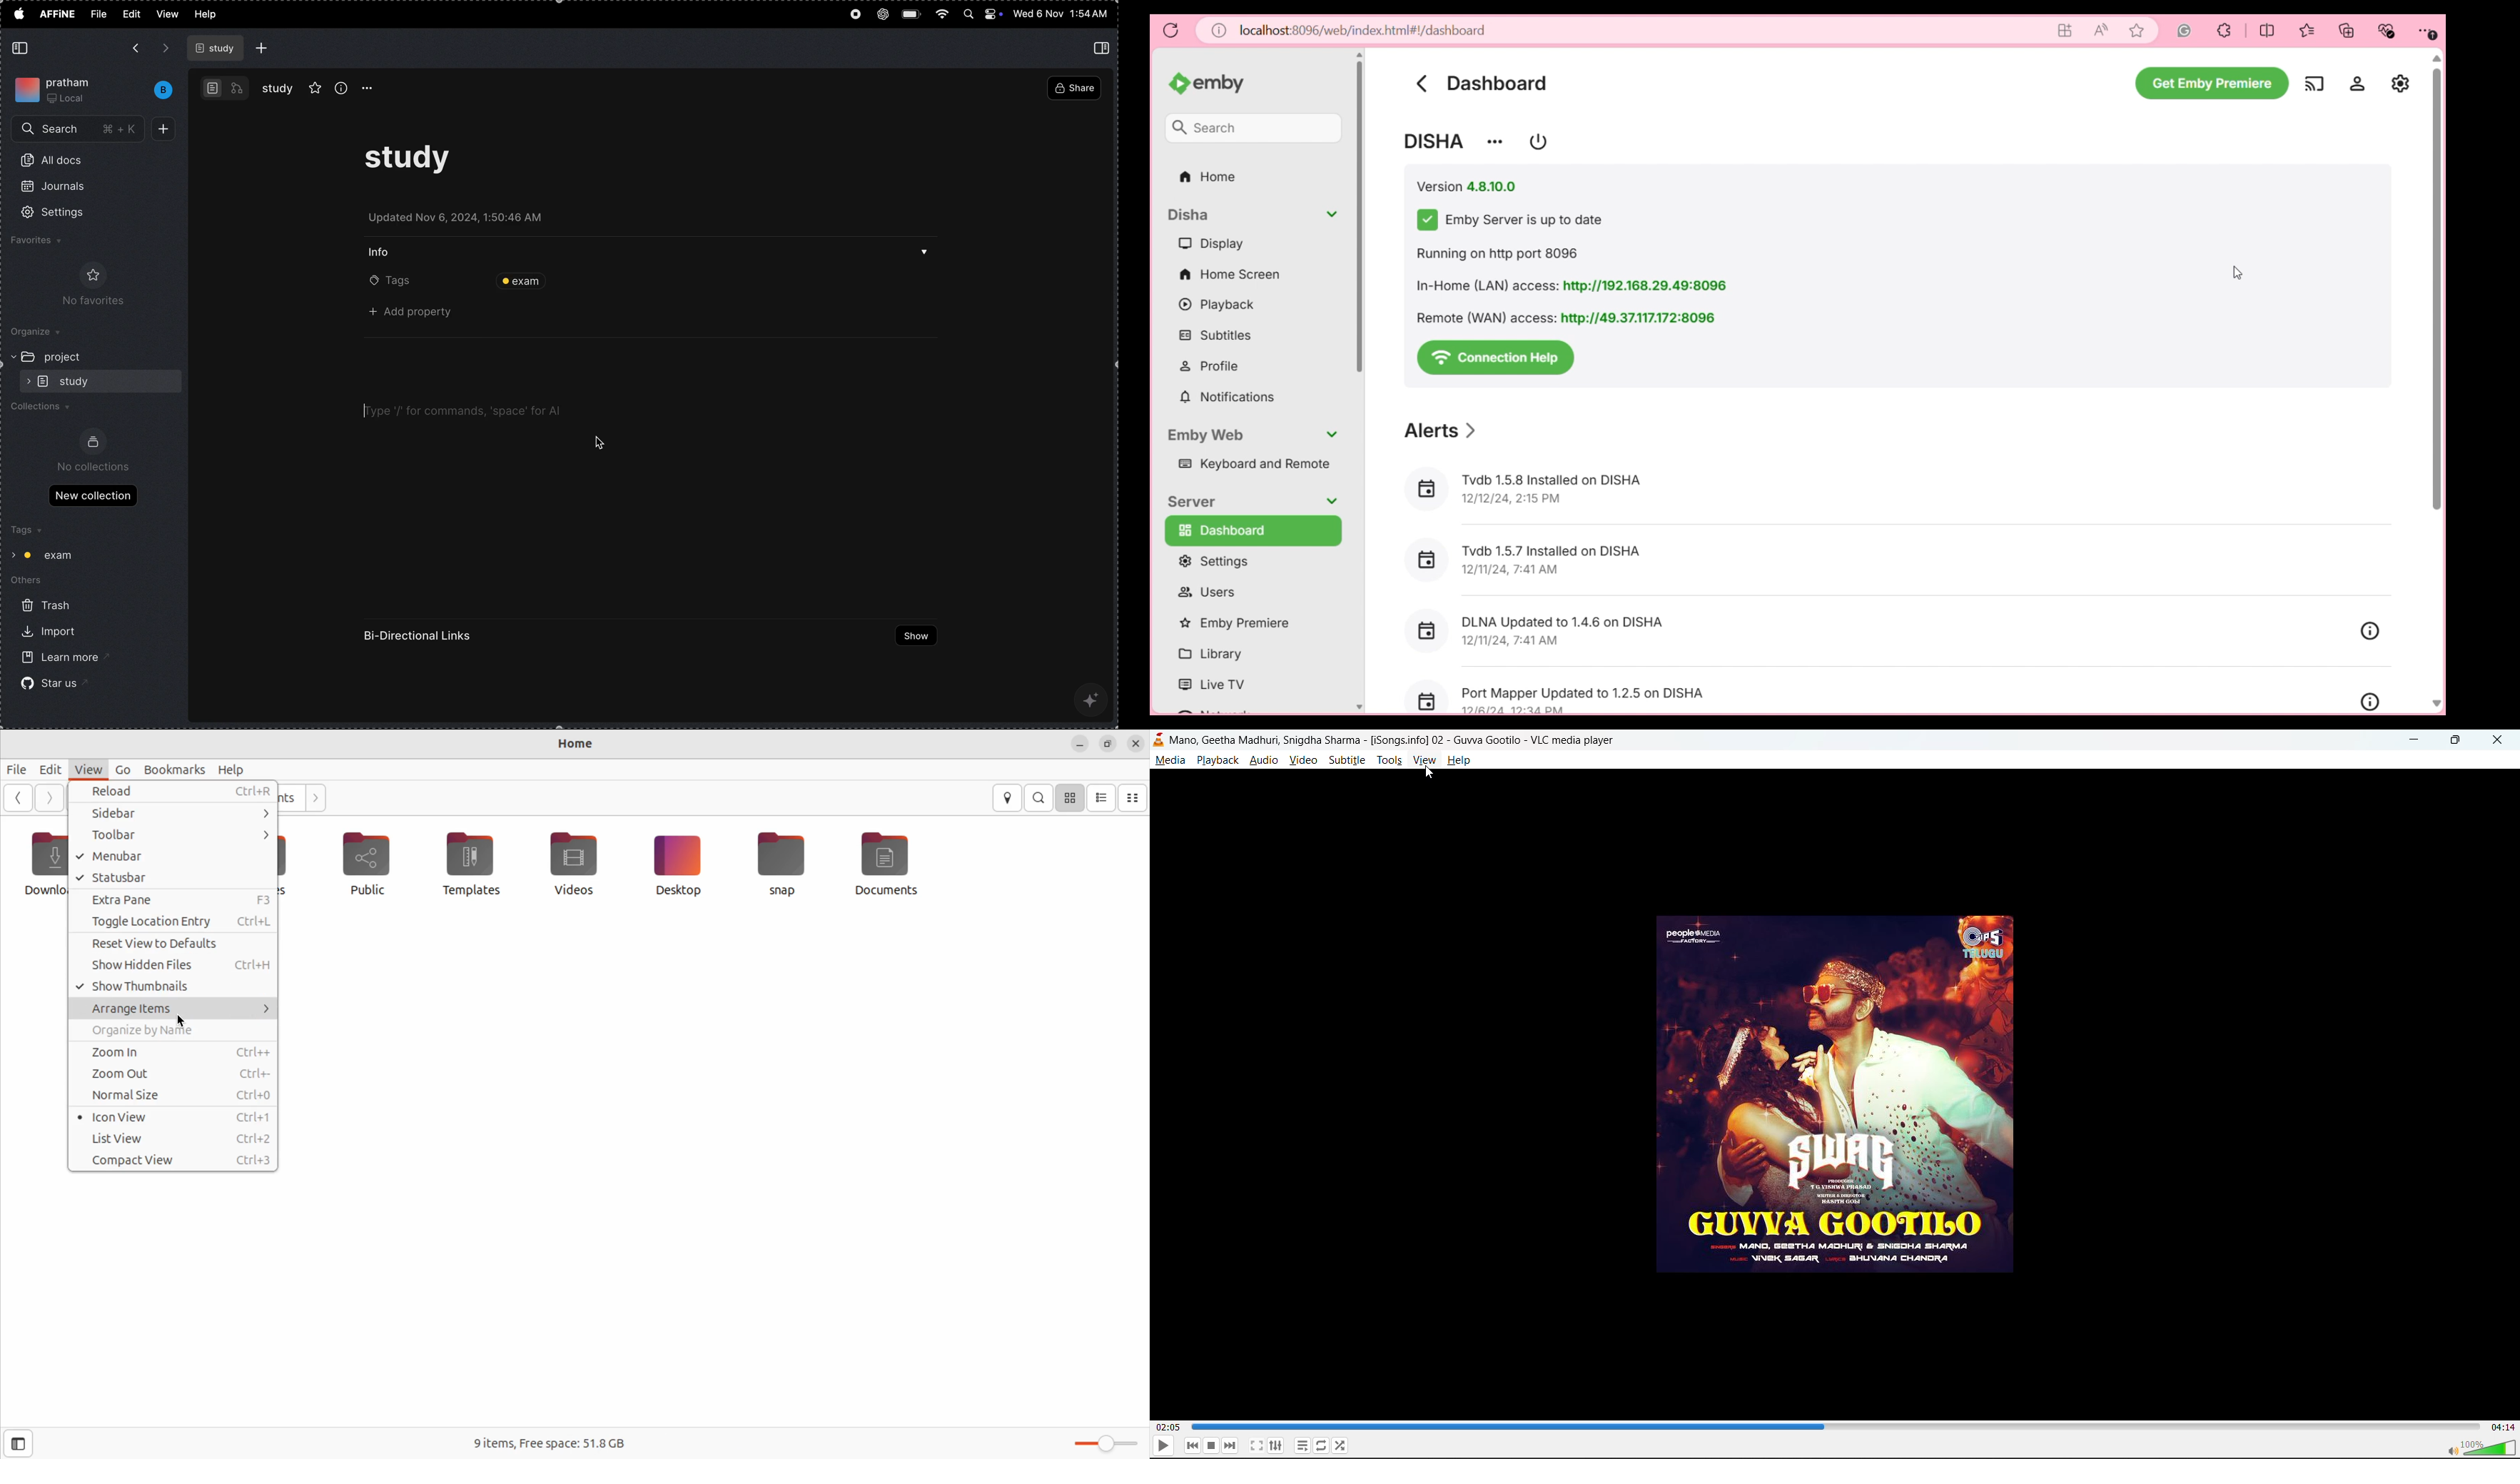 Image resolution: width=2520 pixels, height=1484 pixels. I want to click on study task, so click(415, 163).